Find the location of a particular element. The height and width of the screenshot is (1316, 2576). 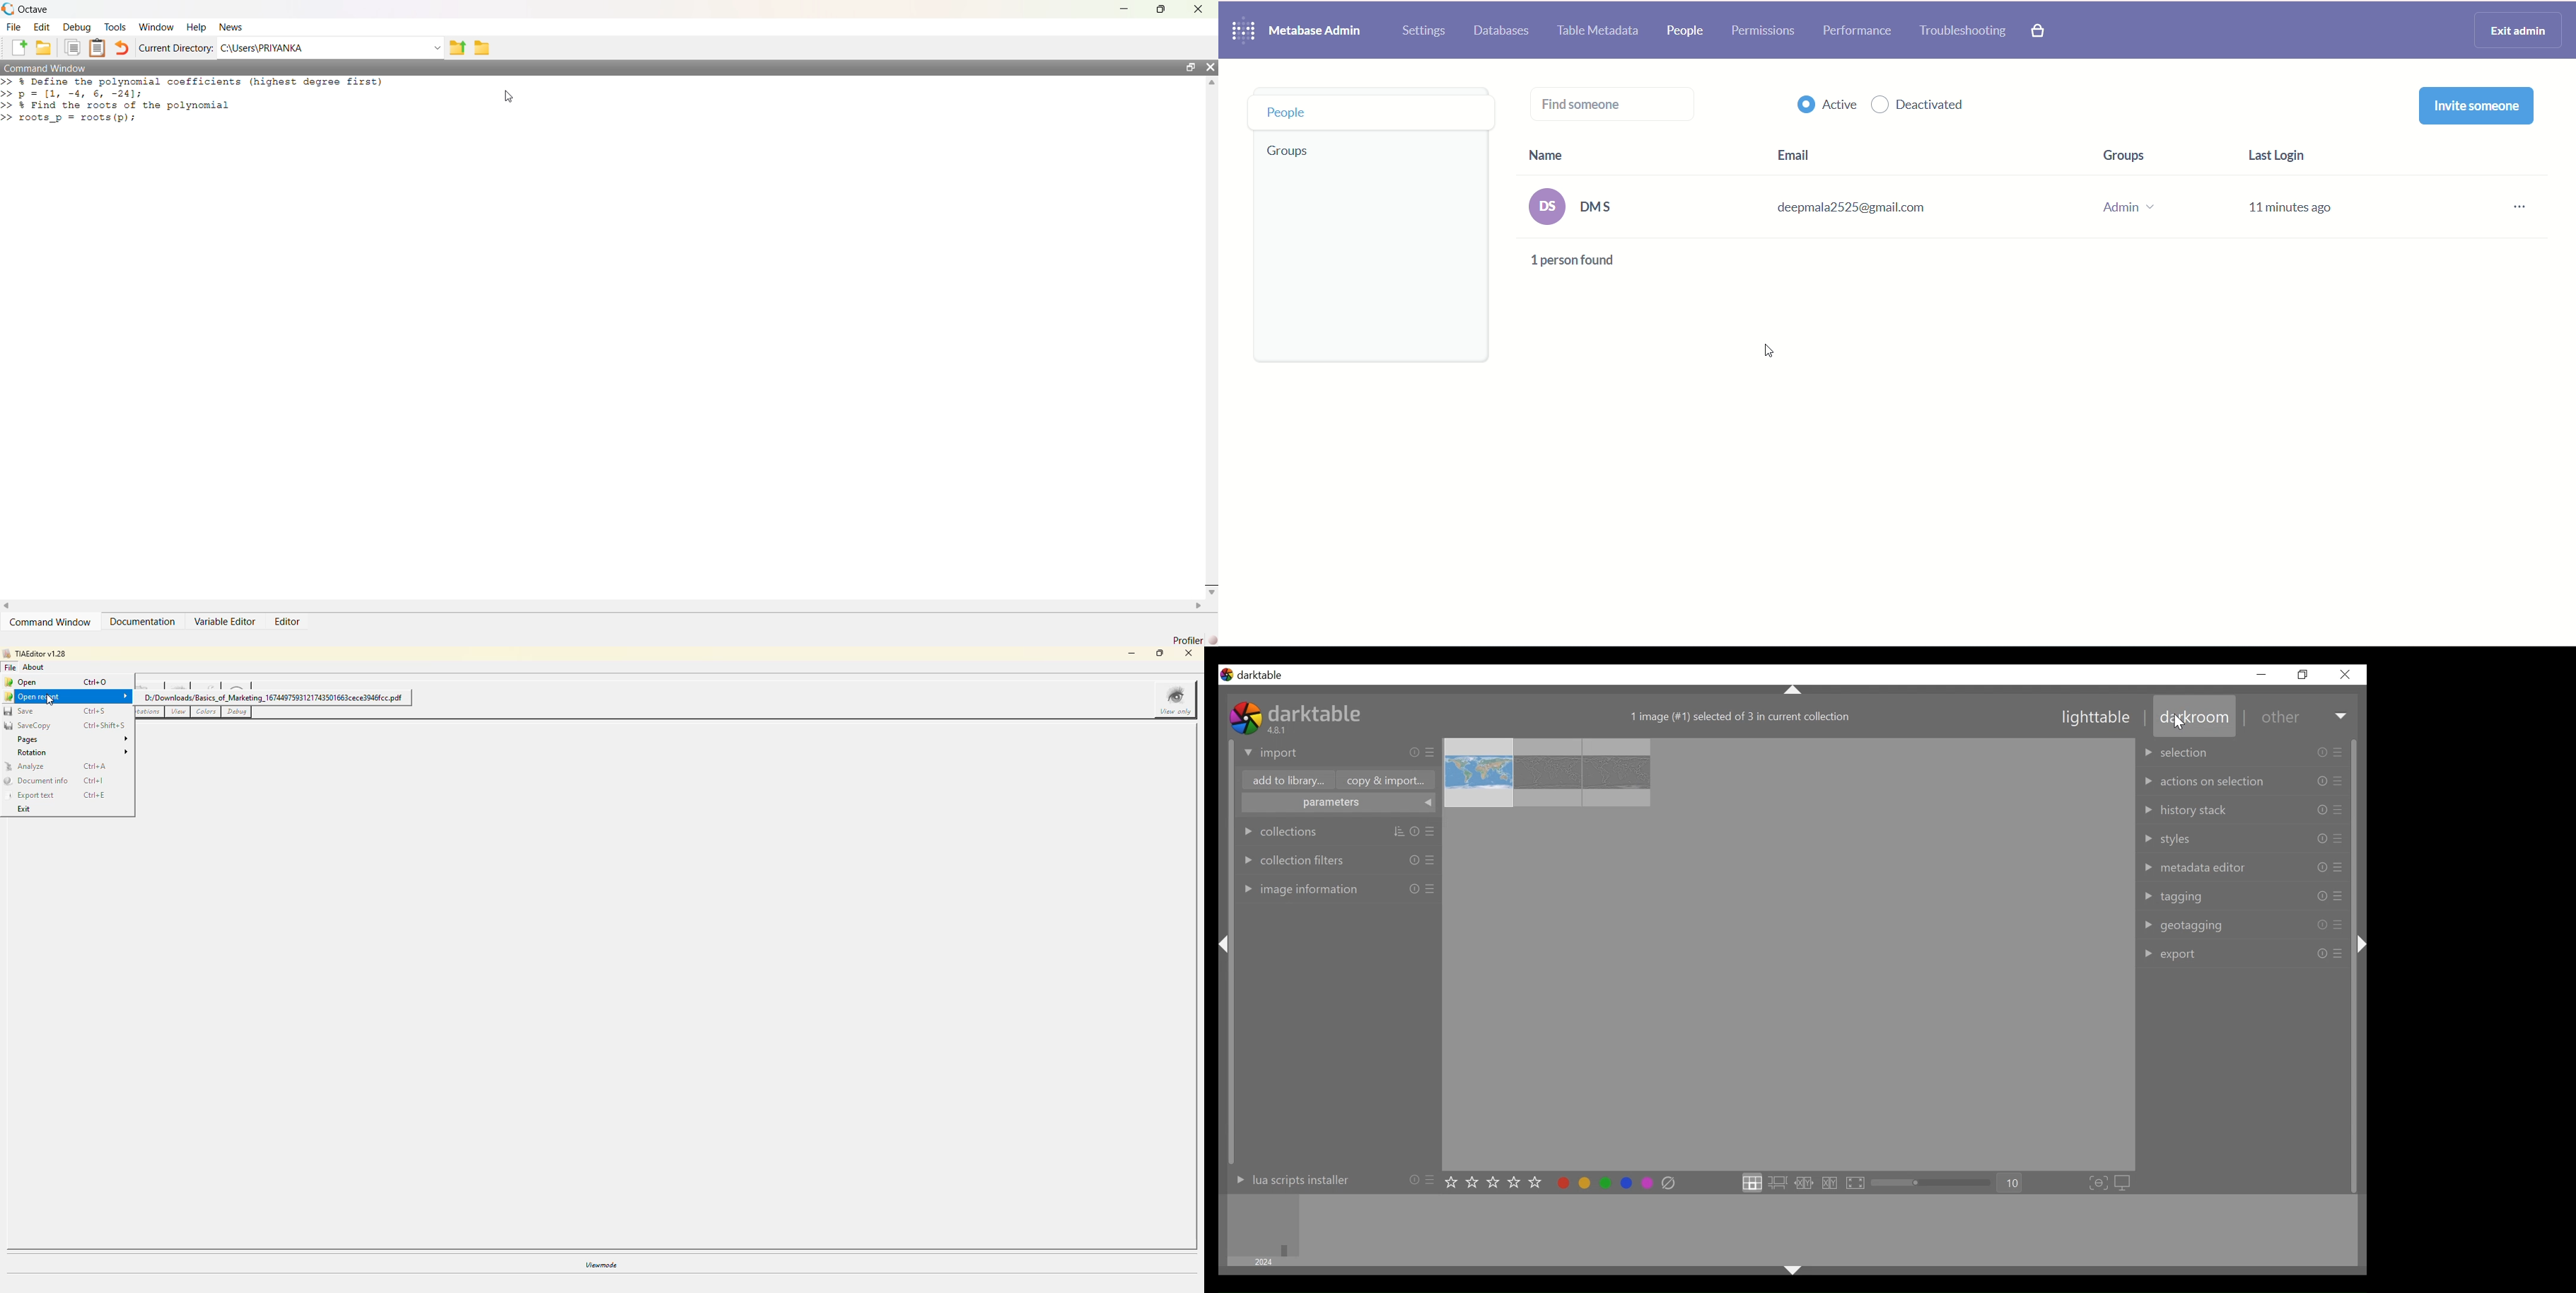

import is located at coordinates (1334, 753).